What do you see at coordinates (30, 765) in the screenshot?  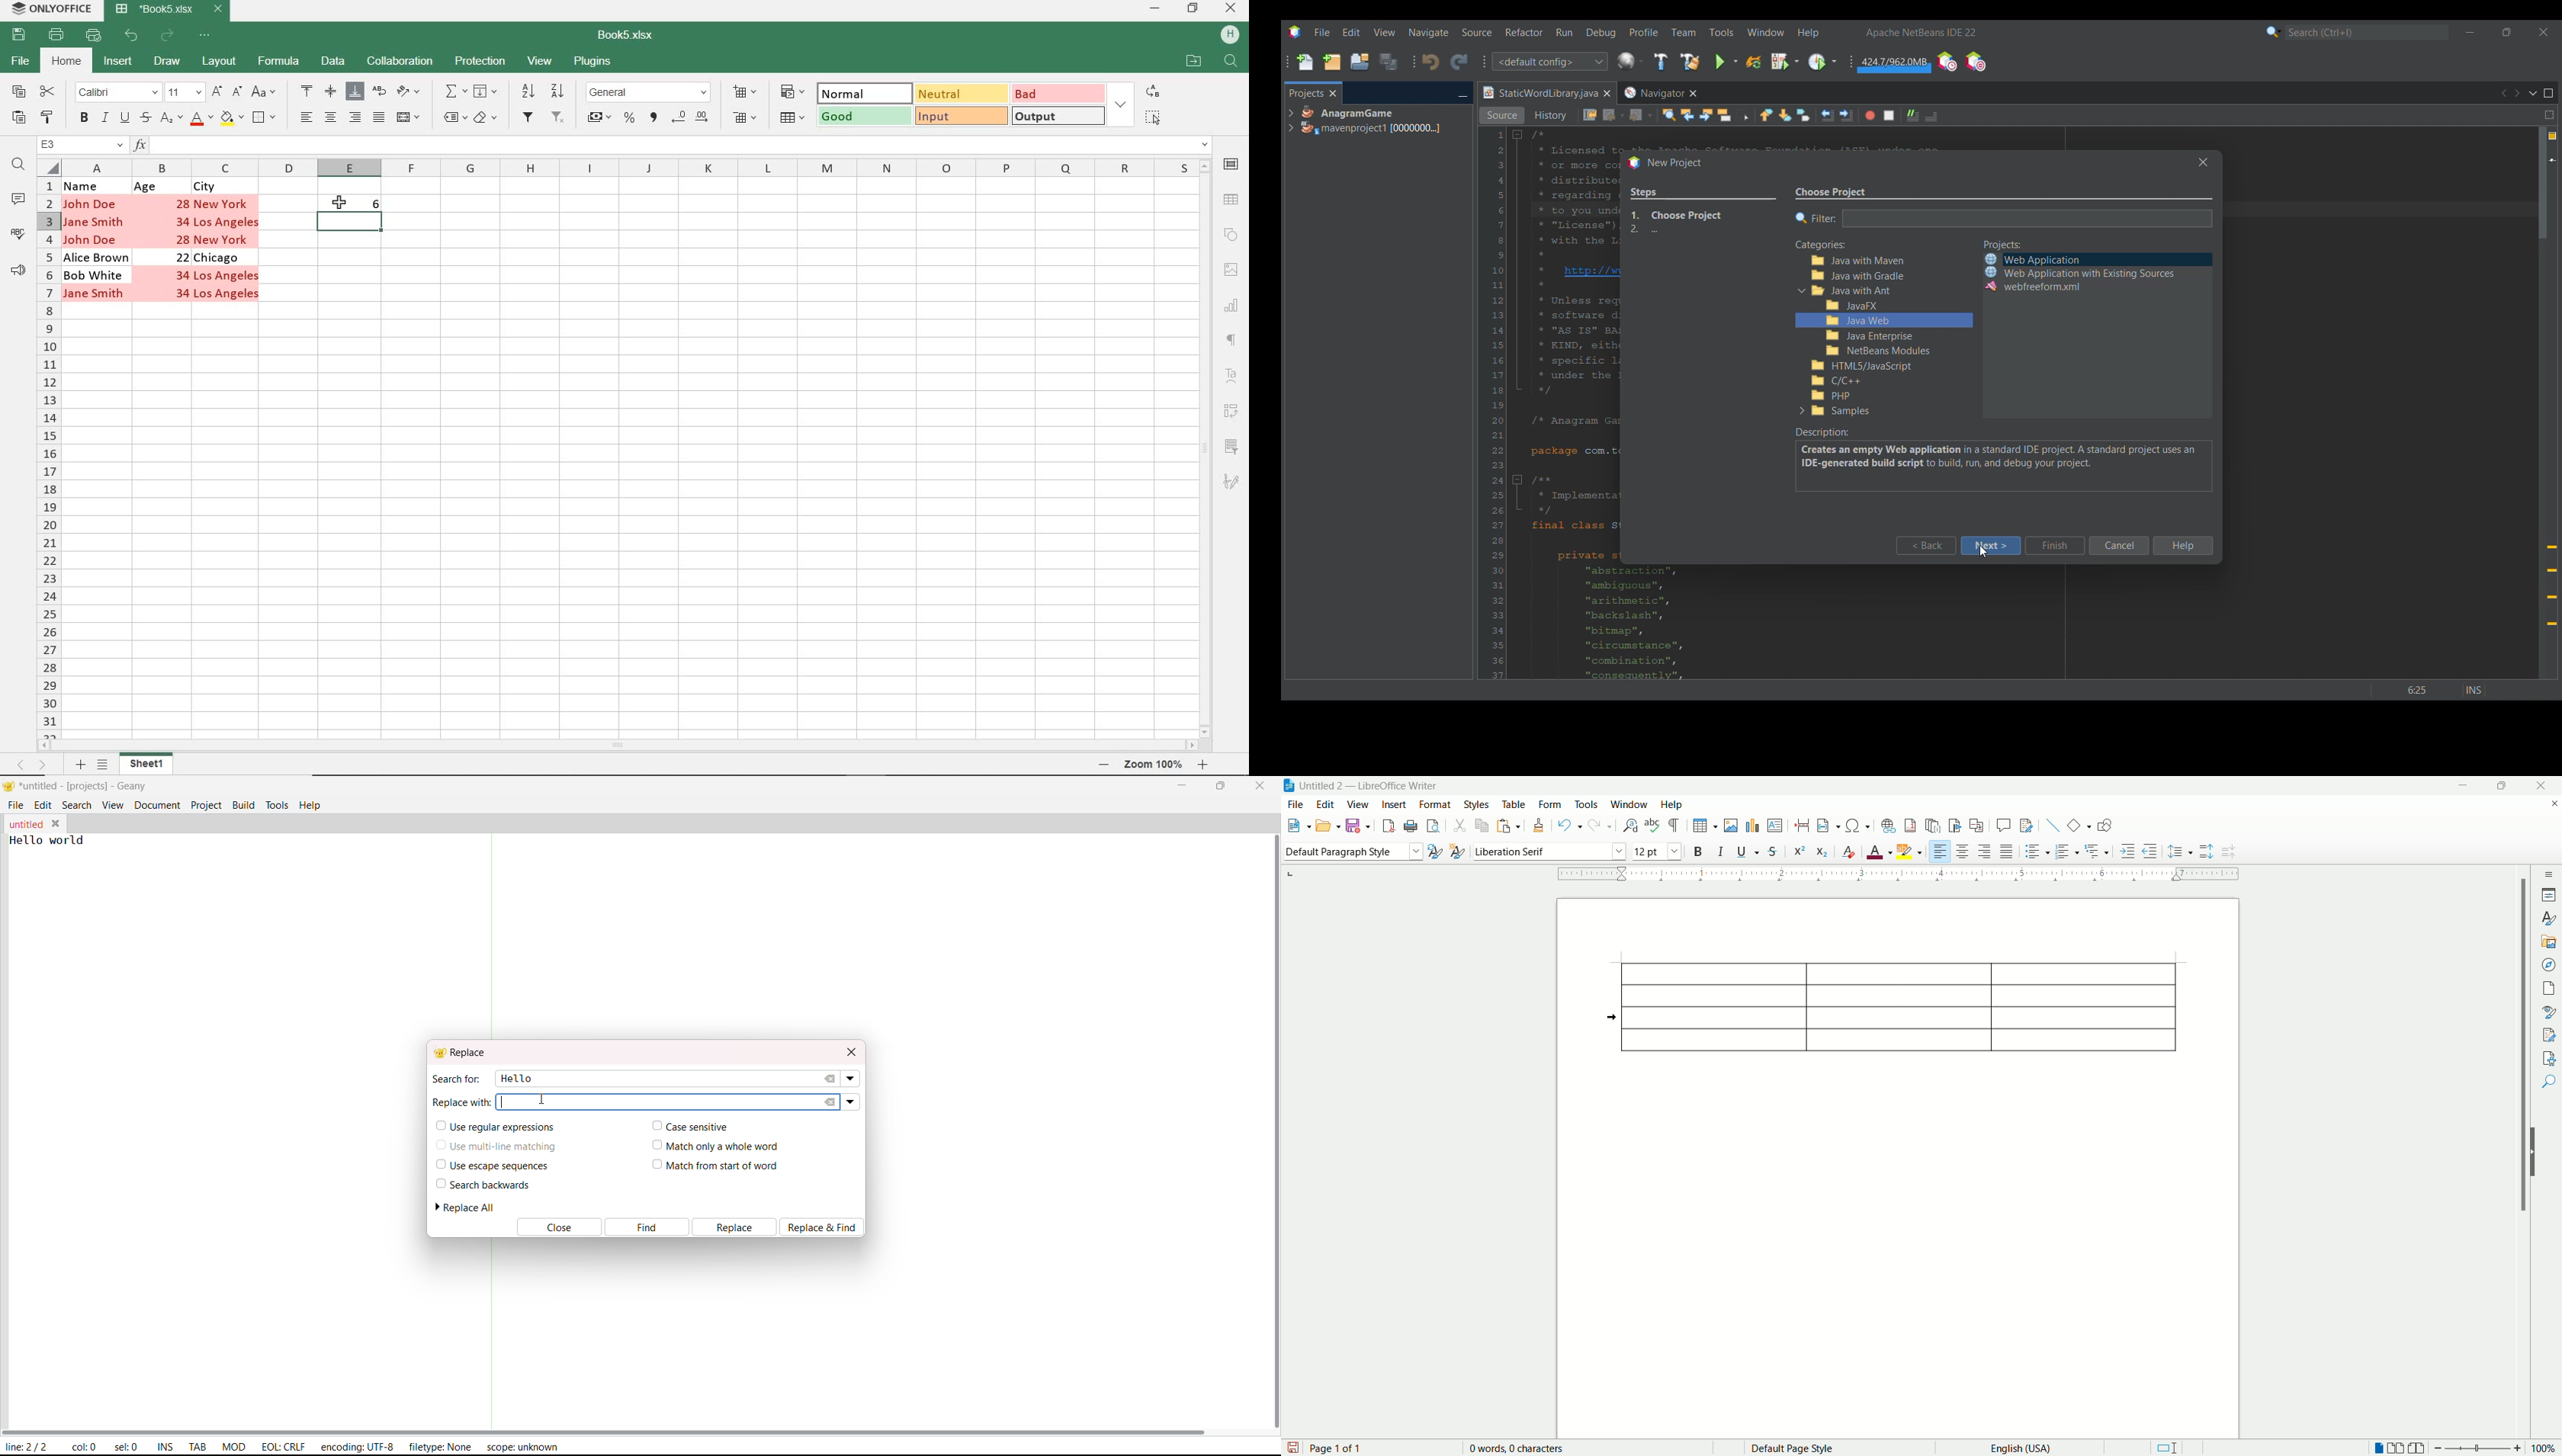 I see `MOVE SHEETS` at bounding box center [30, 765].